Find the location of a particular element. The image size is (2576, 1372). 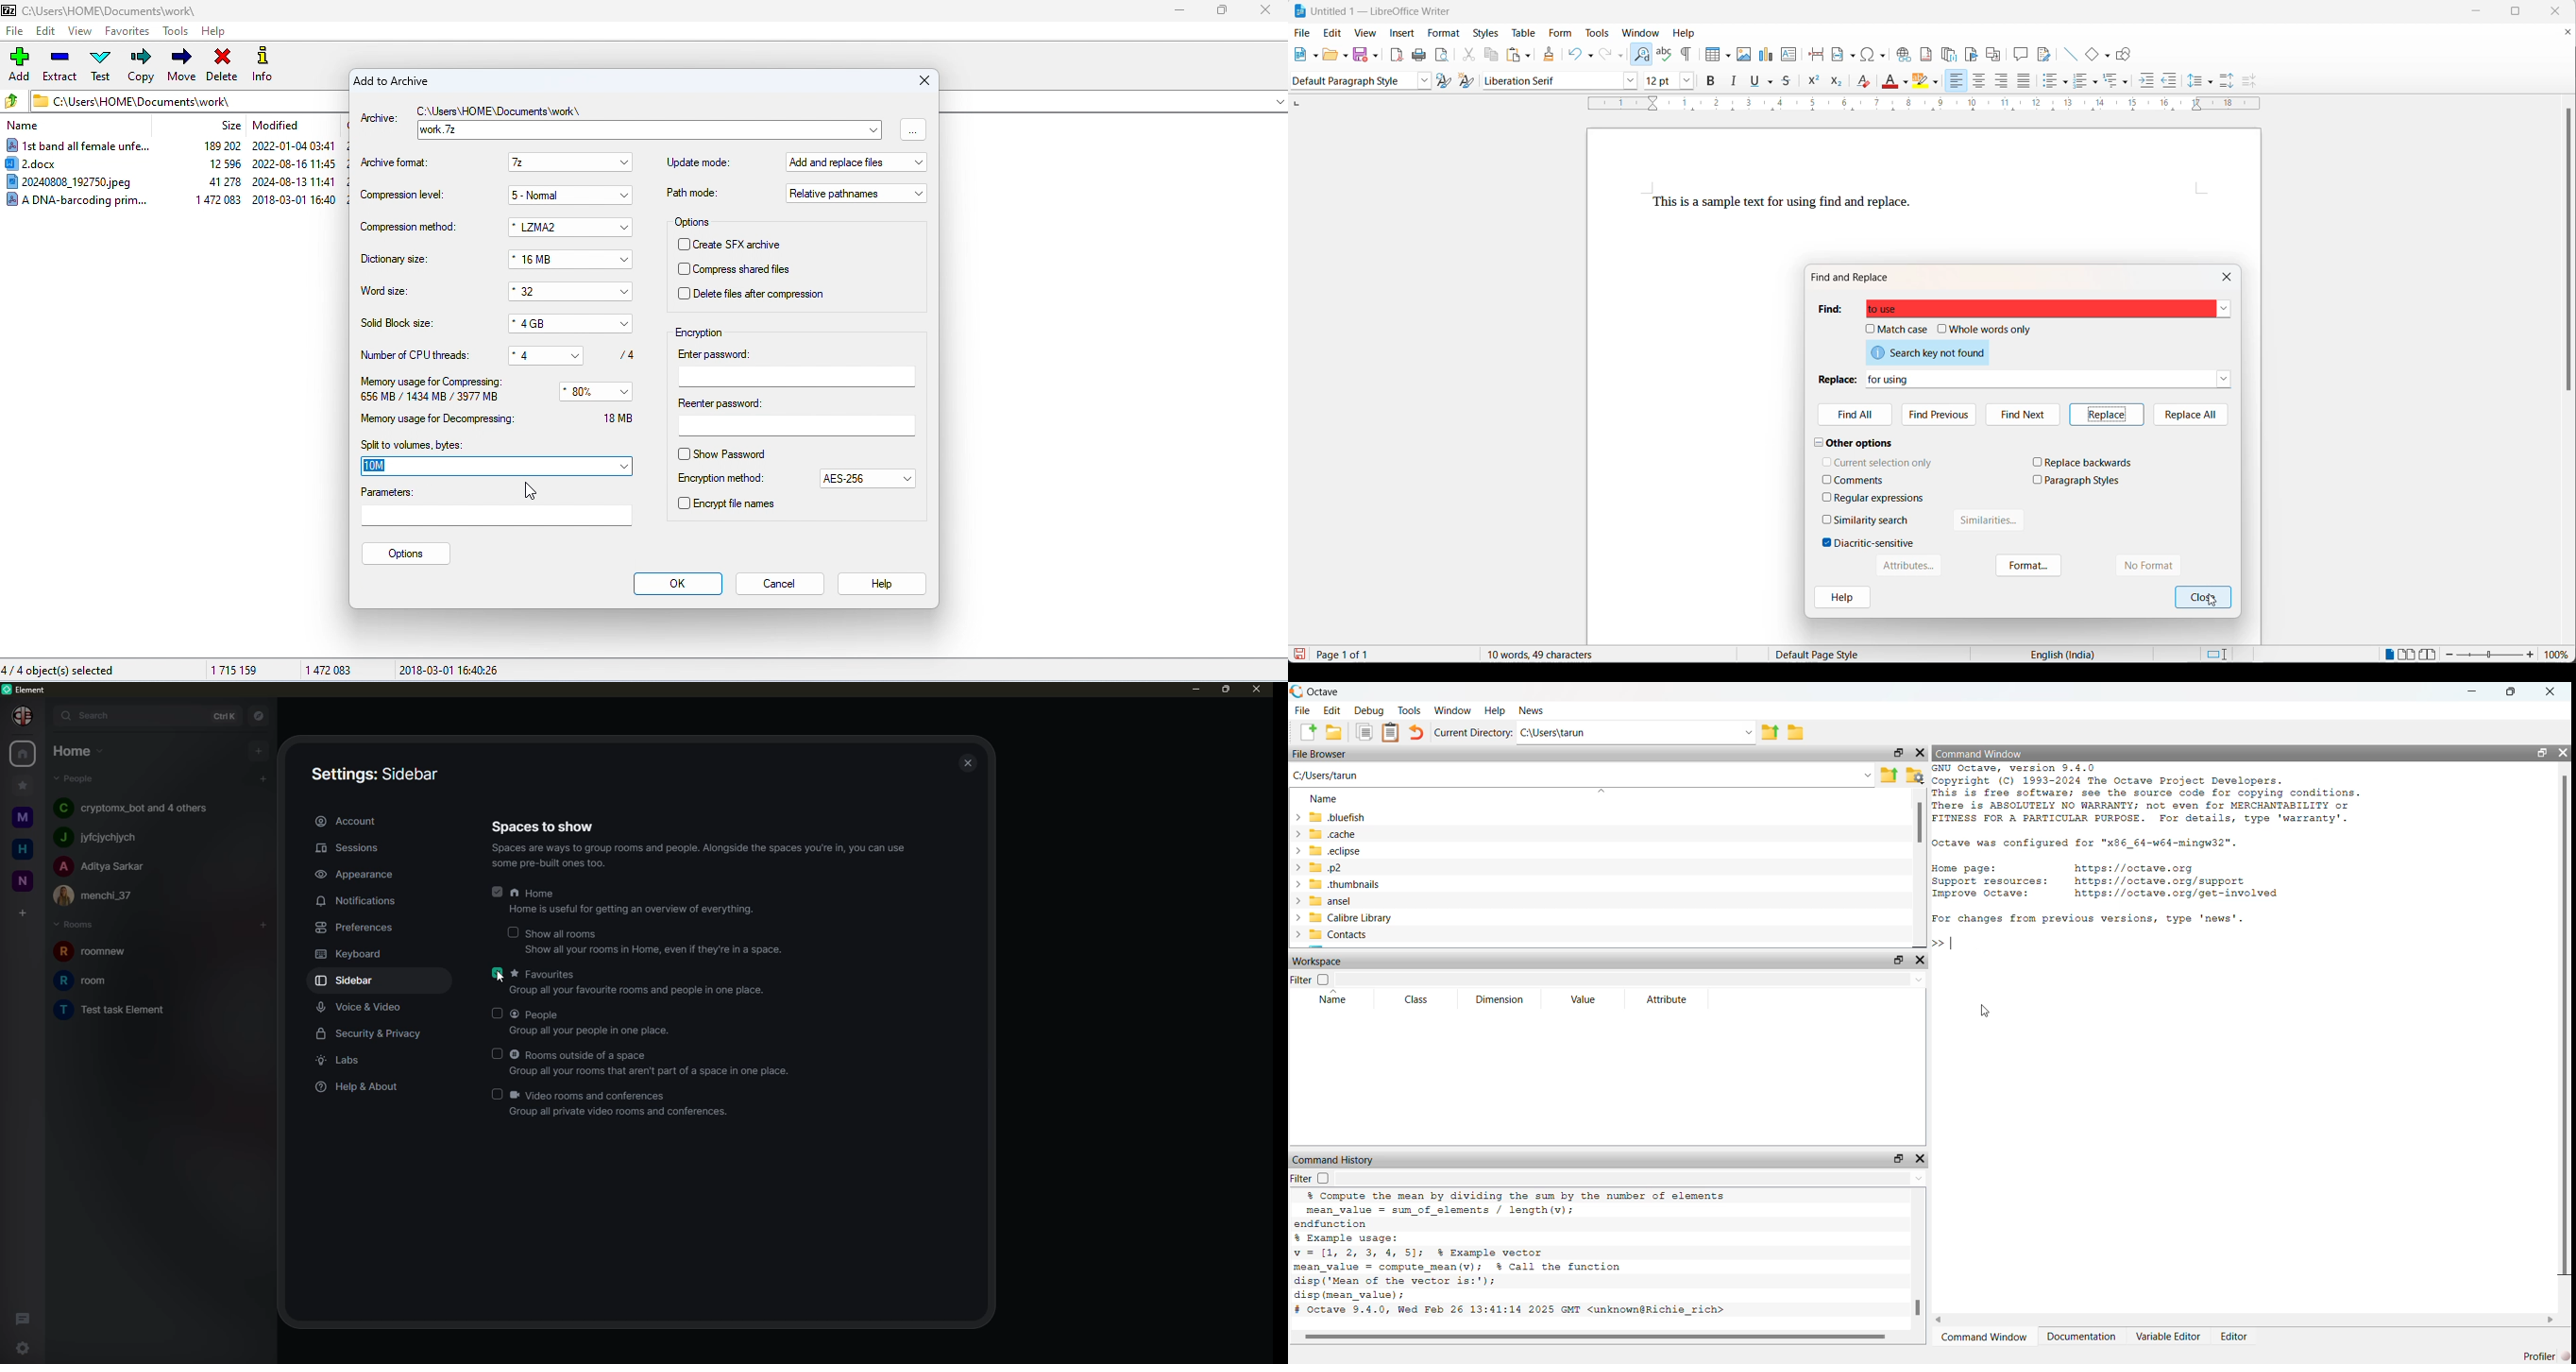

other options is located at coordinates (1854, 442).